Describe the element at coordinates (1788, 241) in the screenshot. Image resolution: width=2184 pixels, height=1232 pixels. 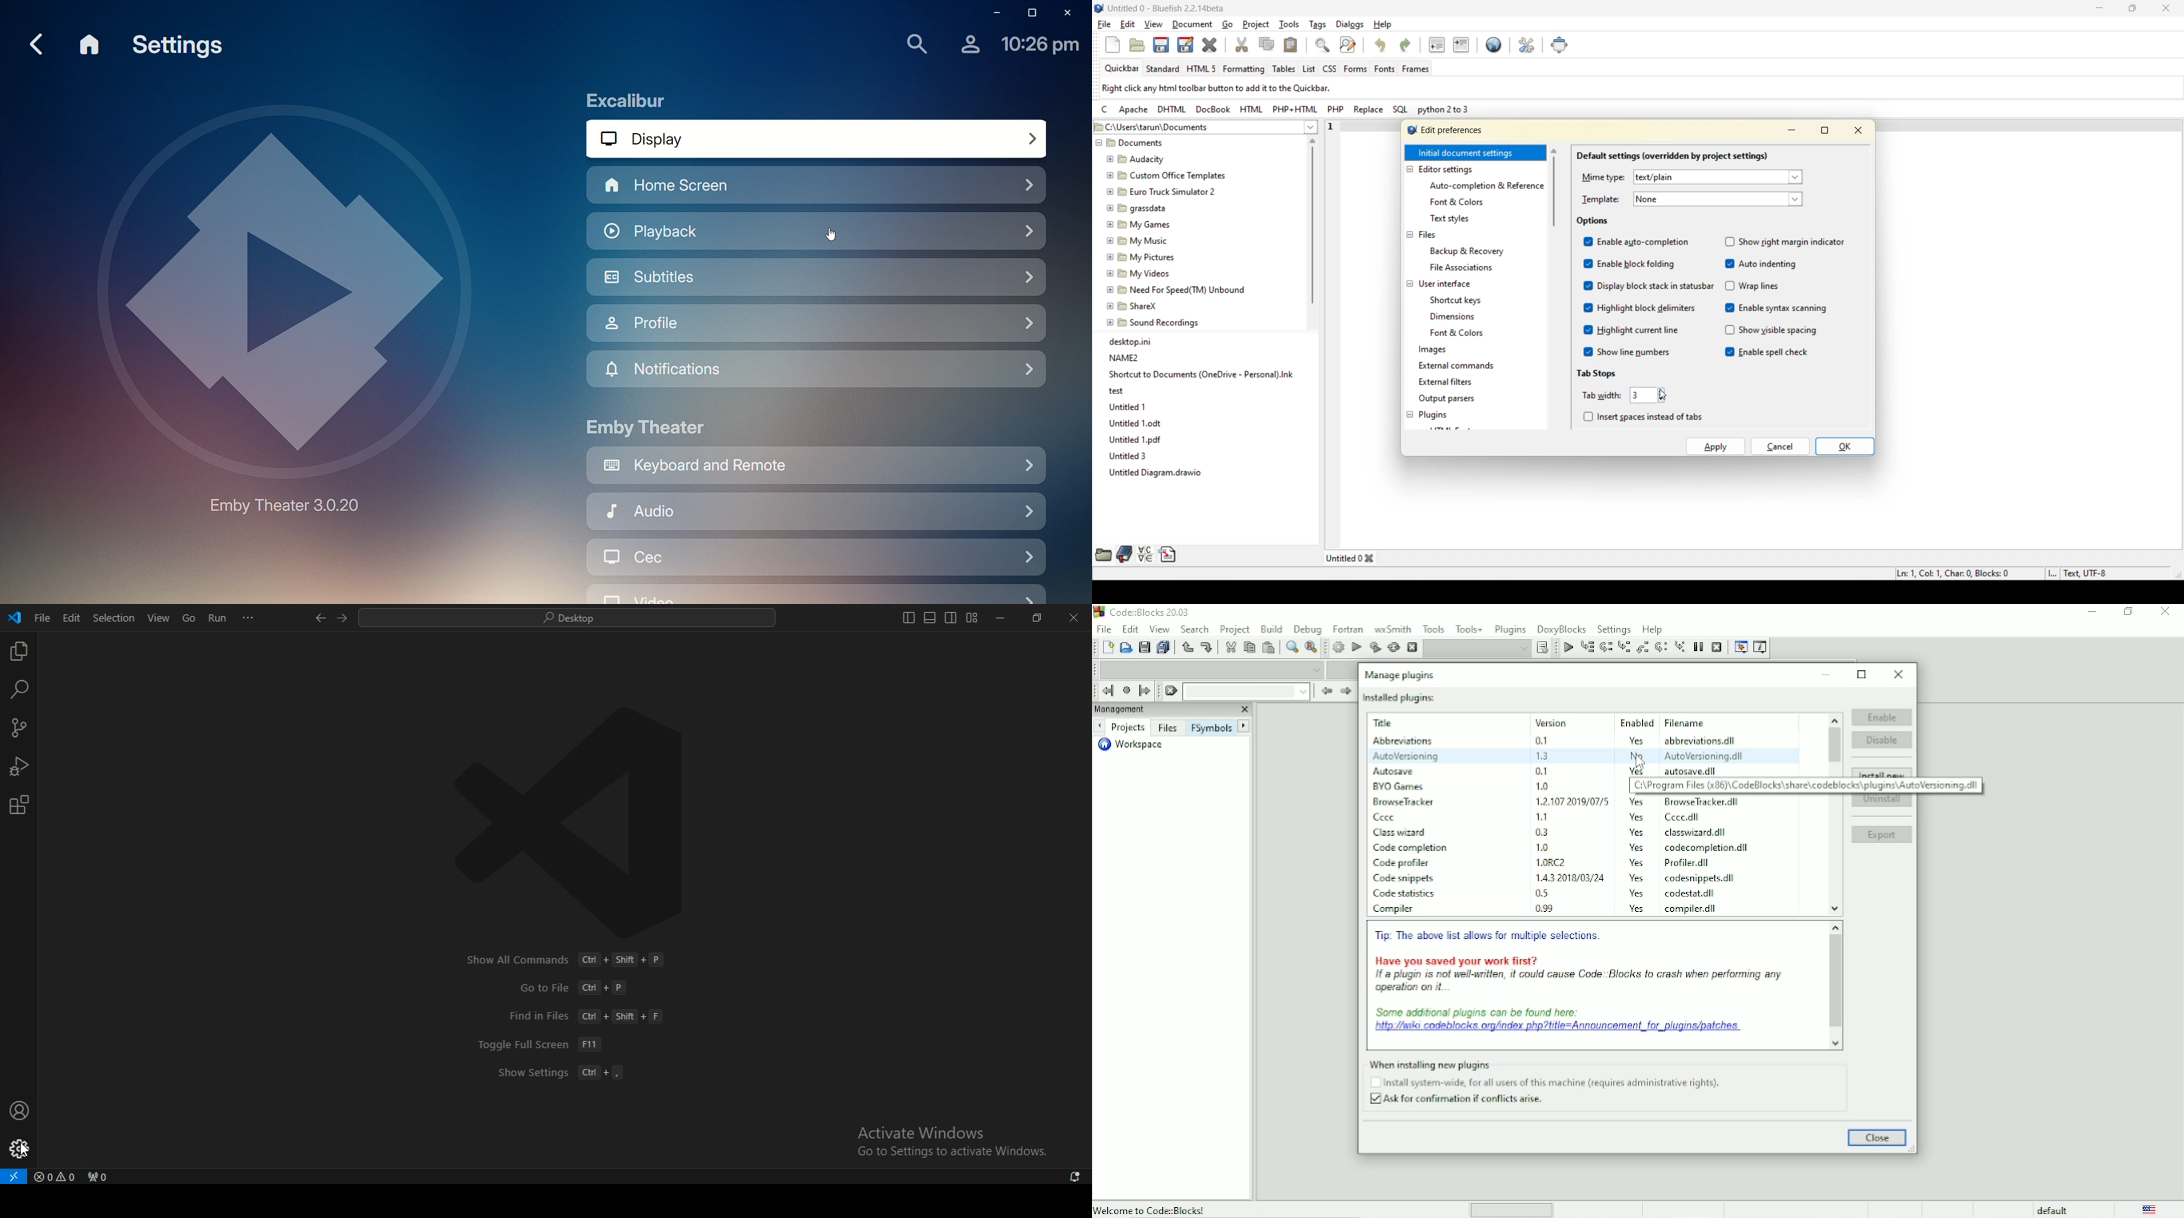
I see `show right margin indicator` at that location.